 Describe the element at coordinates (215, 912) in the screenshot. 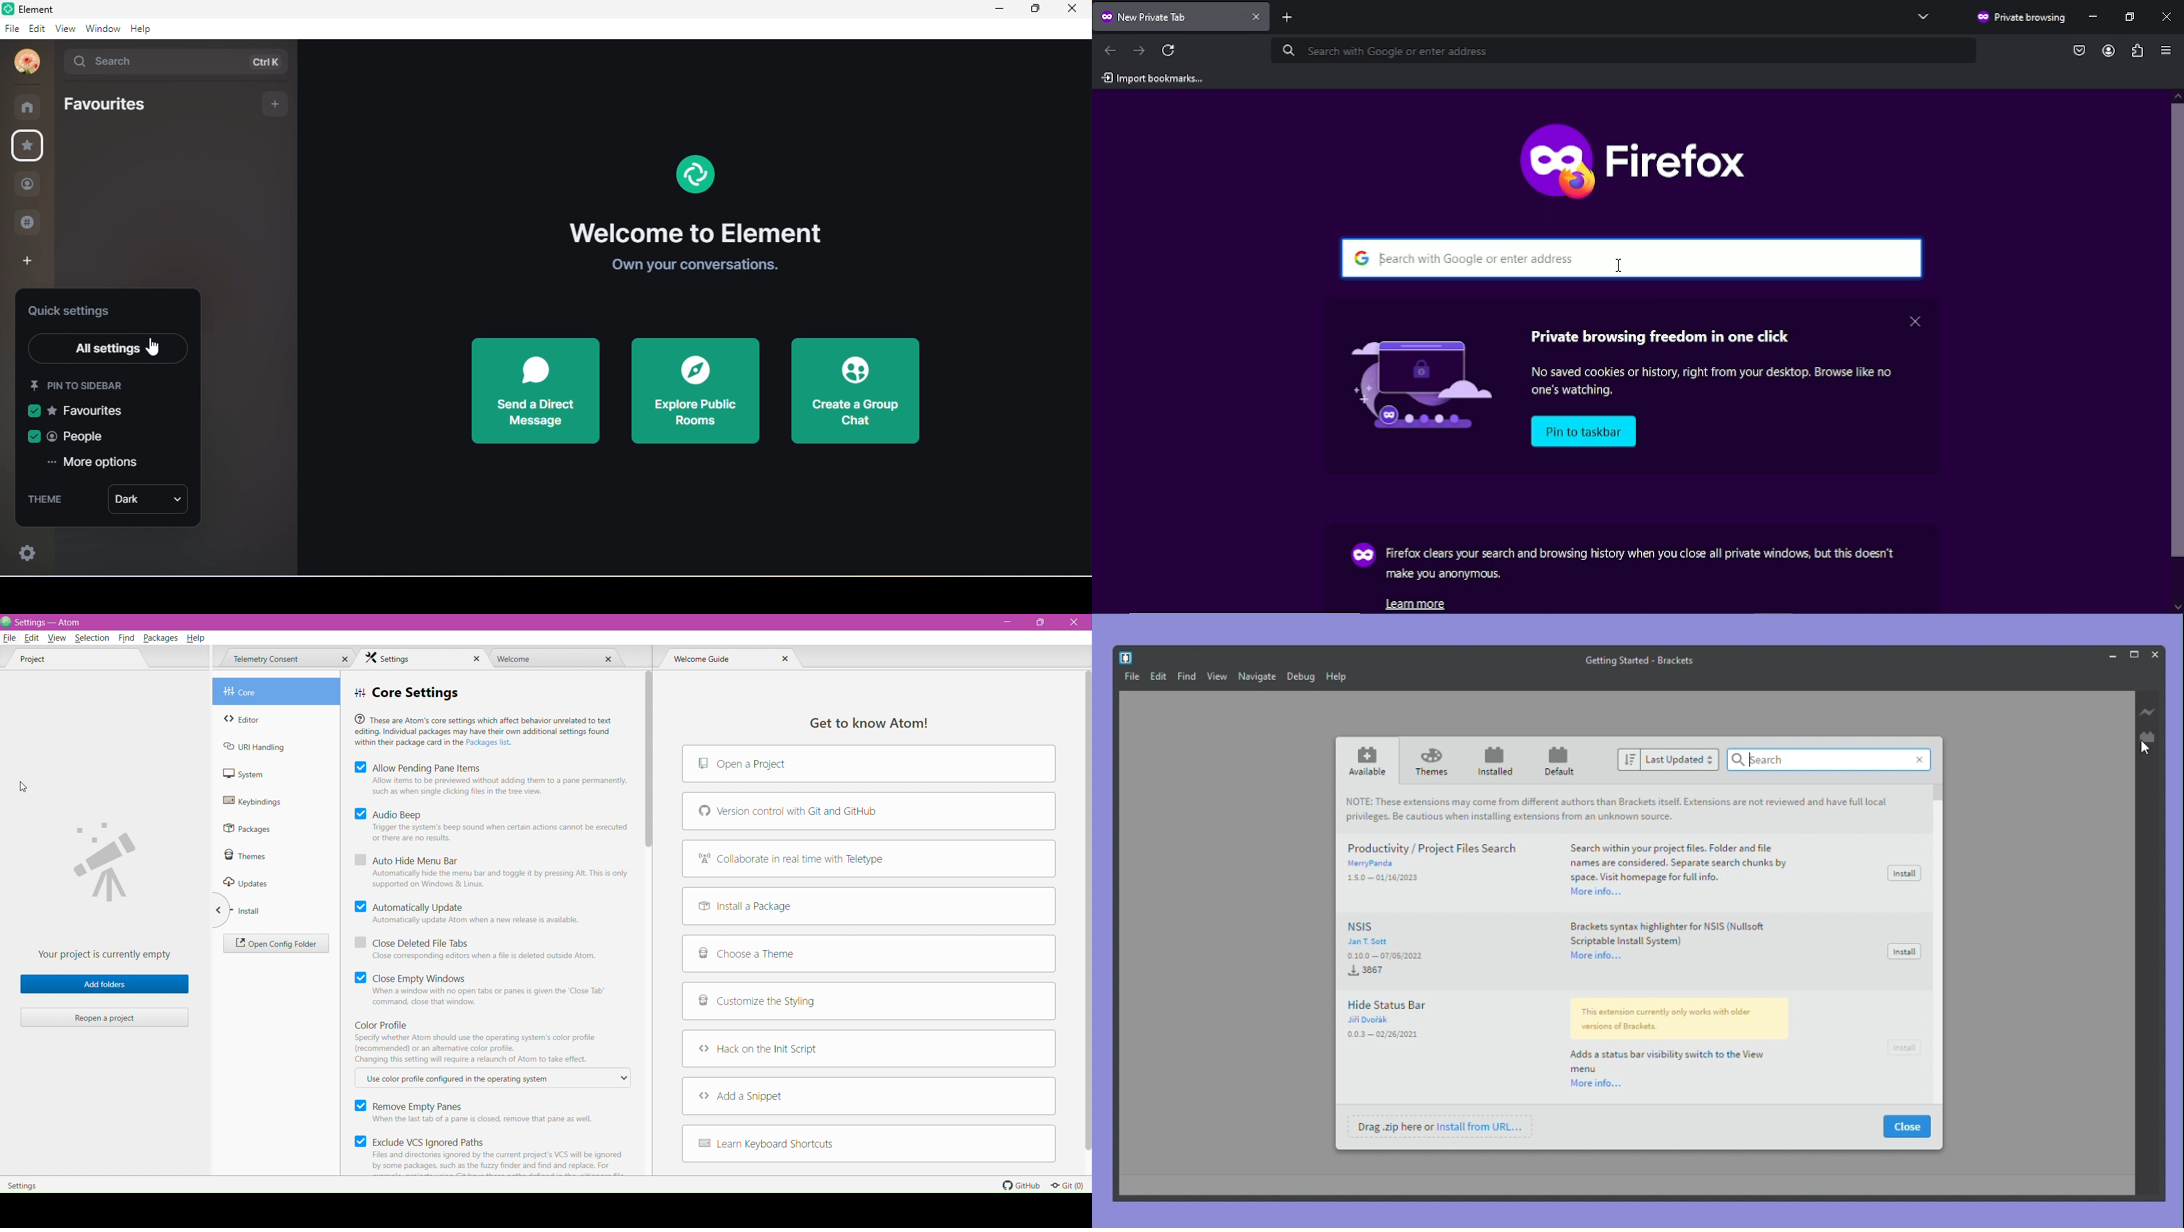

I see `Hide/Unhide` at that location.